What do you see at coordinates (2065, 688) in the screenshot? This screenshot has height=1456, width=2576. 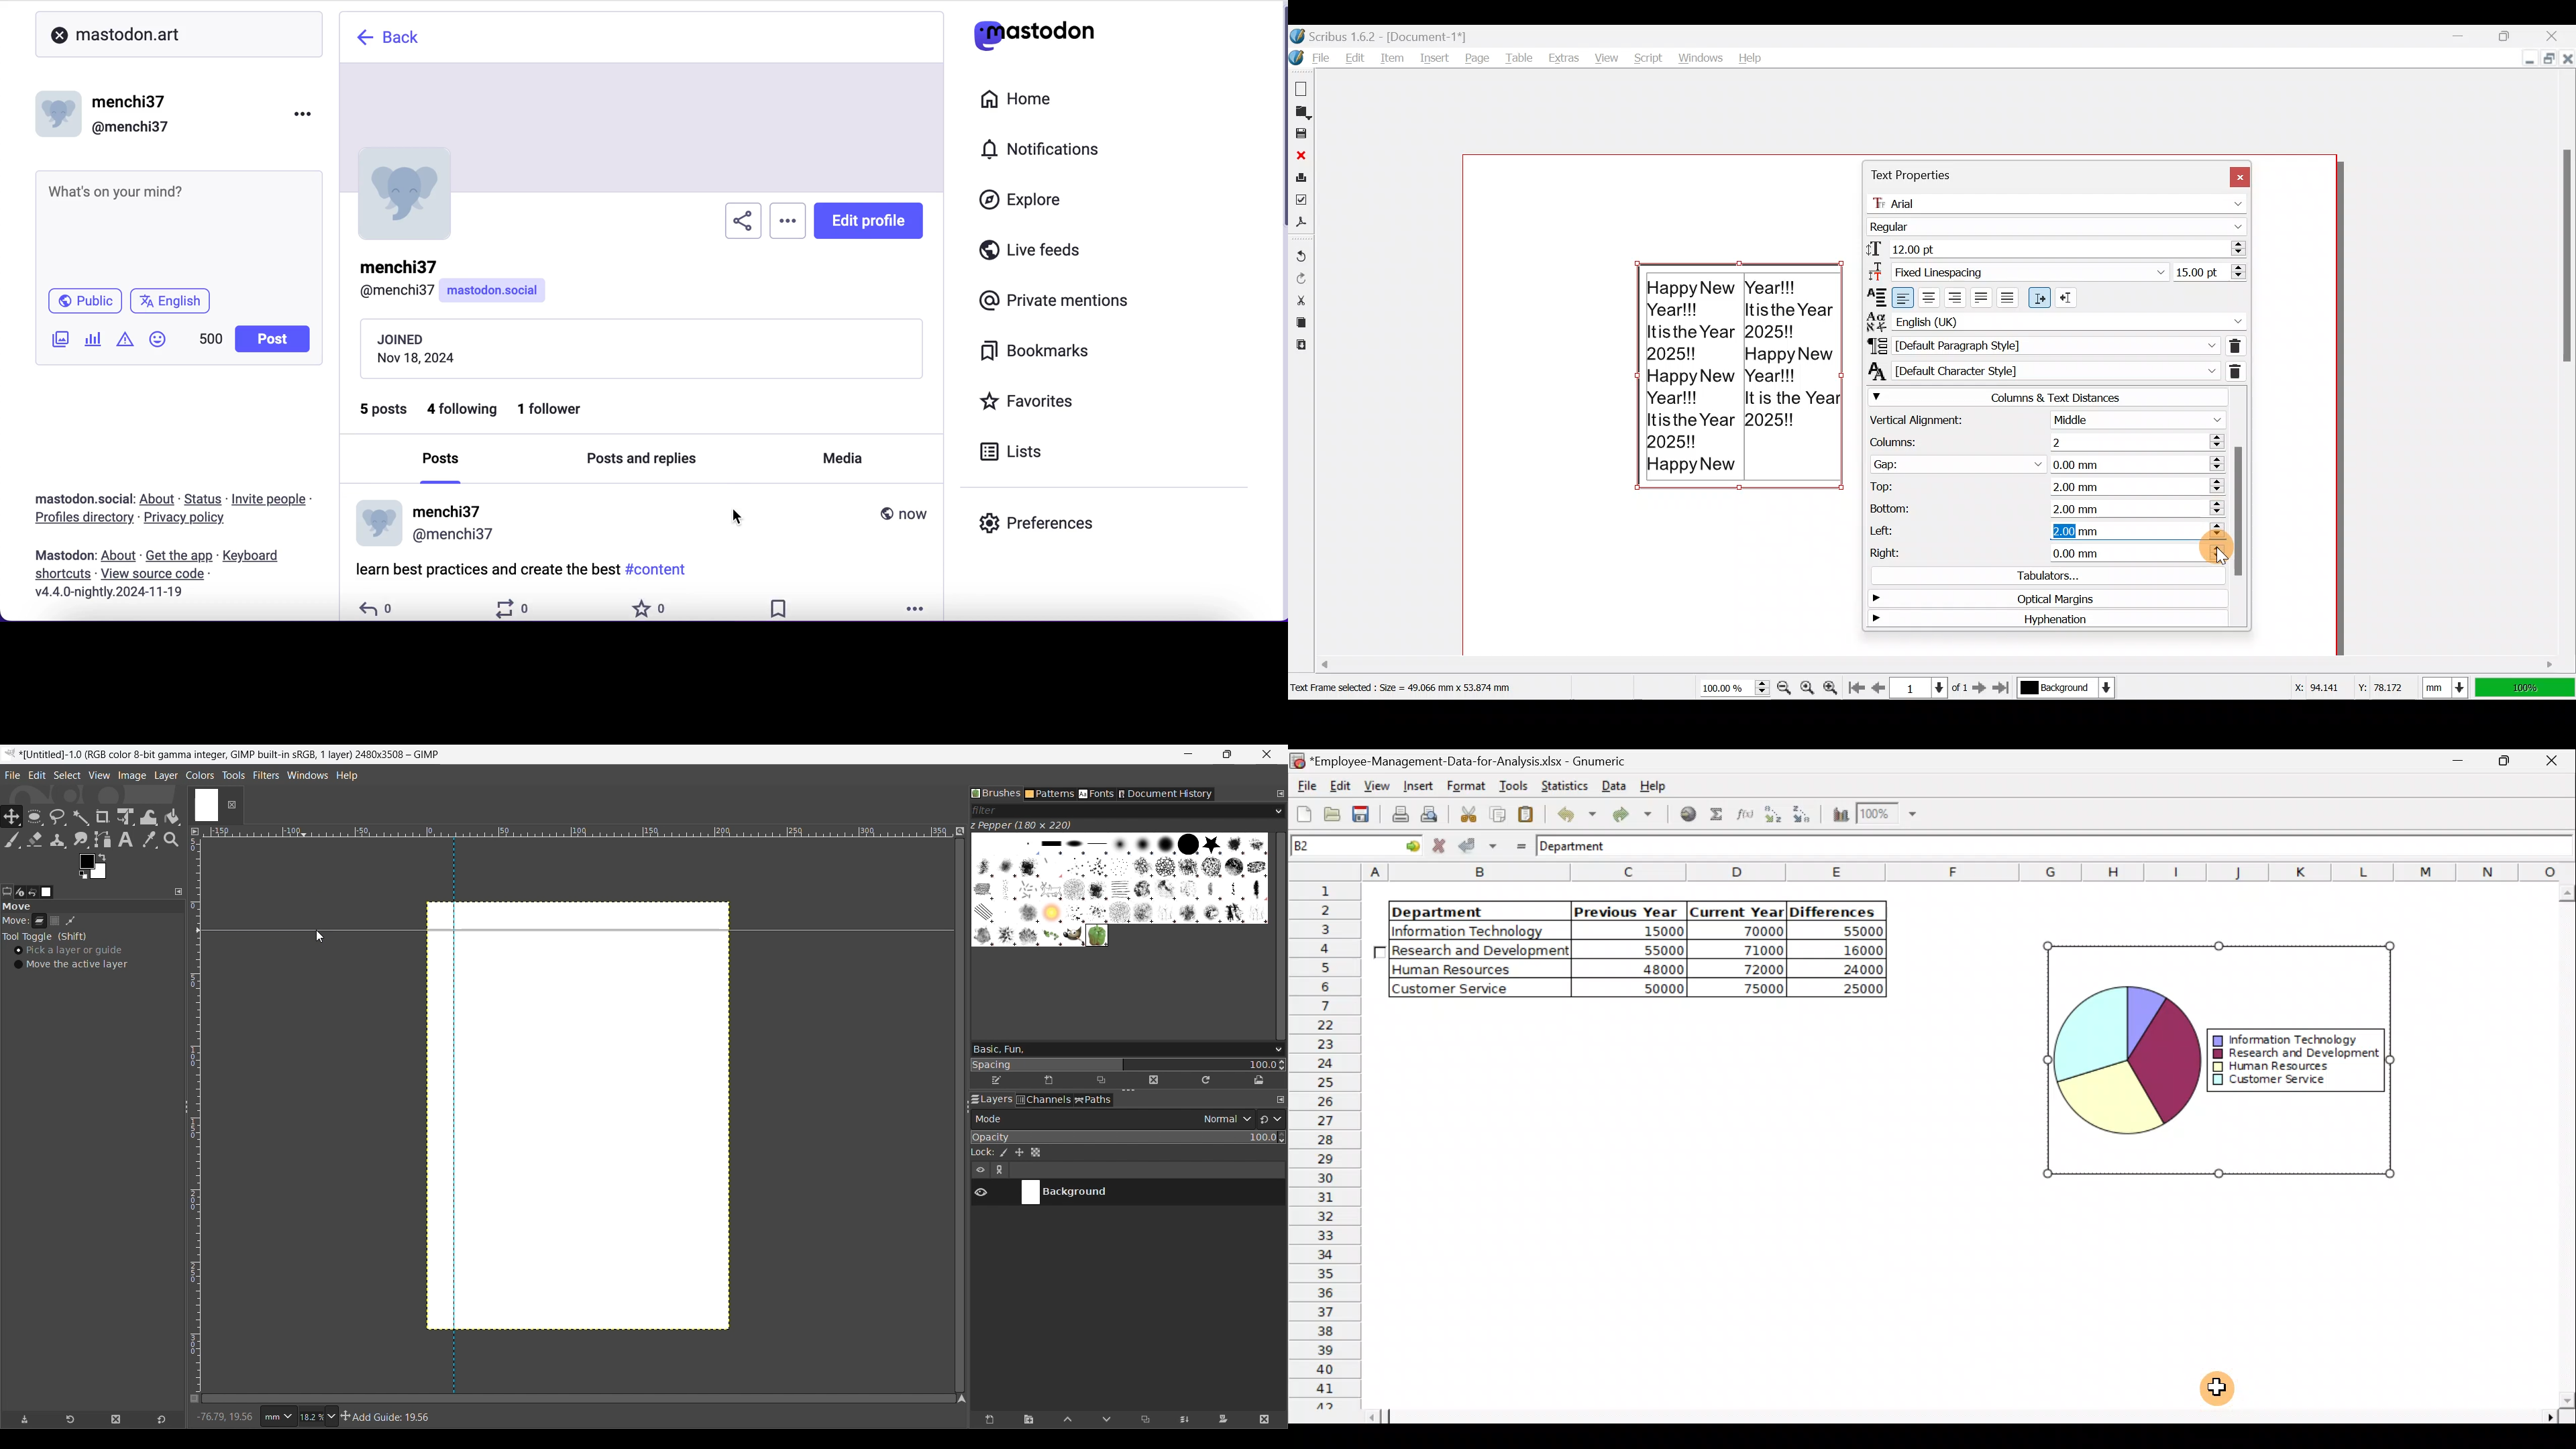 I see `Select current layer` at bounding box center [2065, 688].